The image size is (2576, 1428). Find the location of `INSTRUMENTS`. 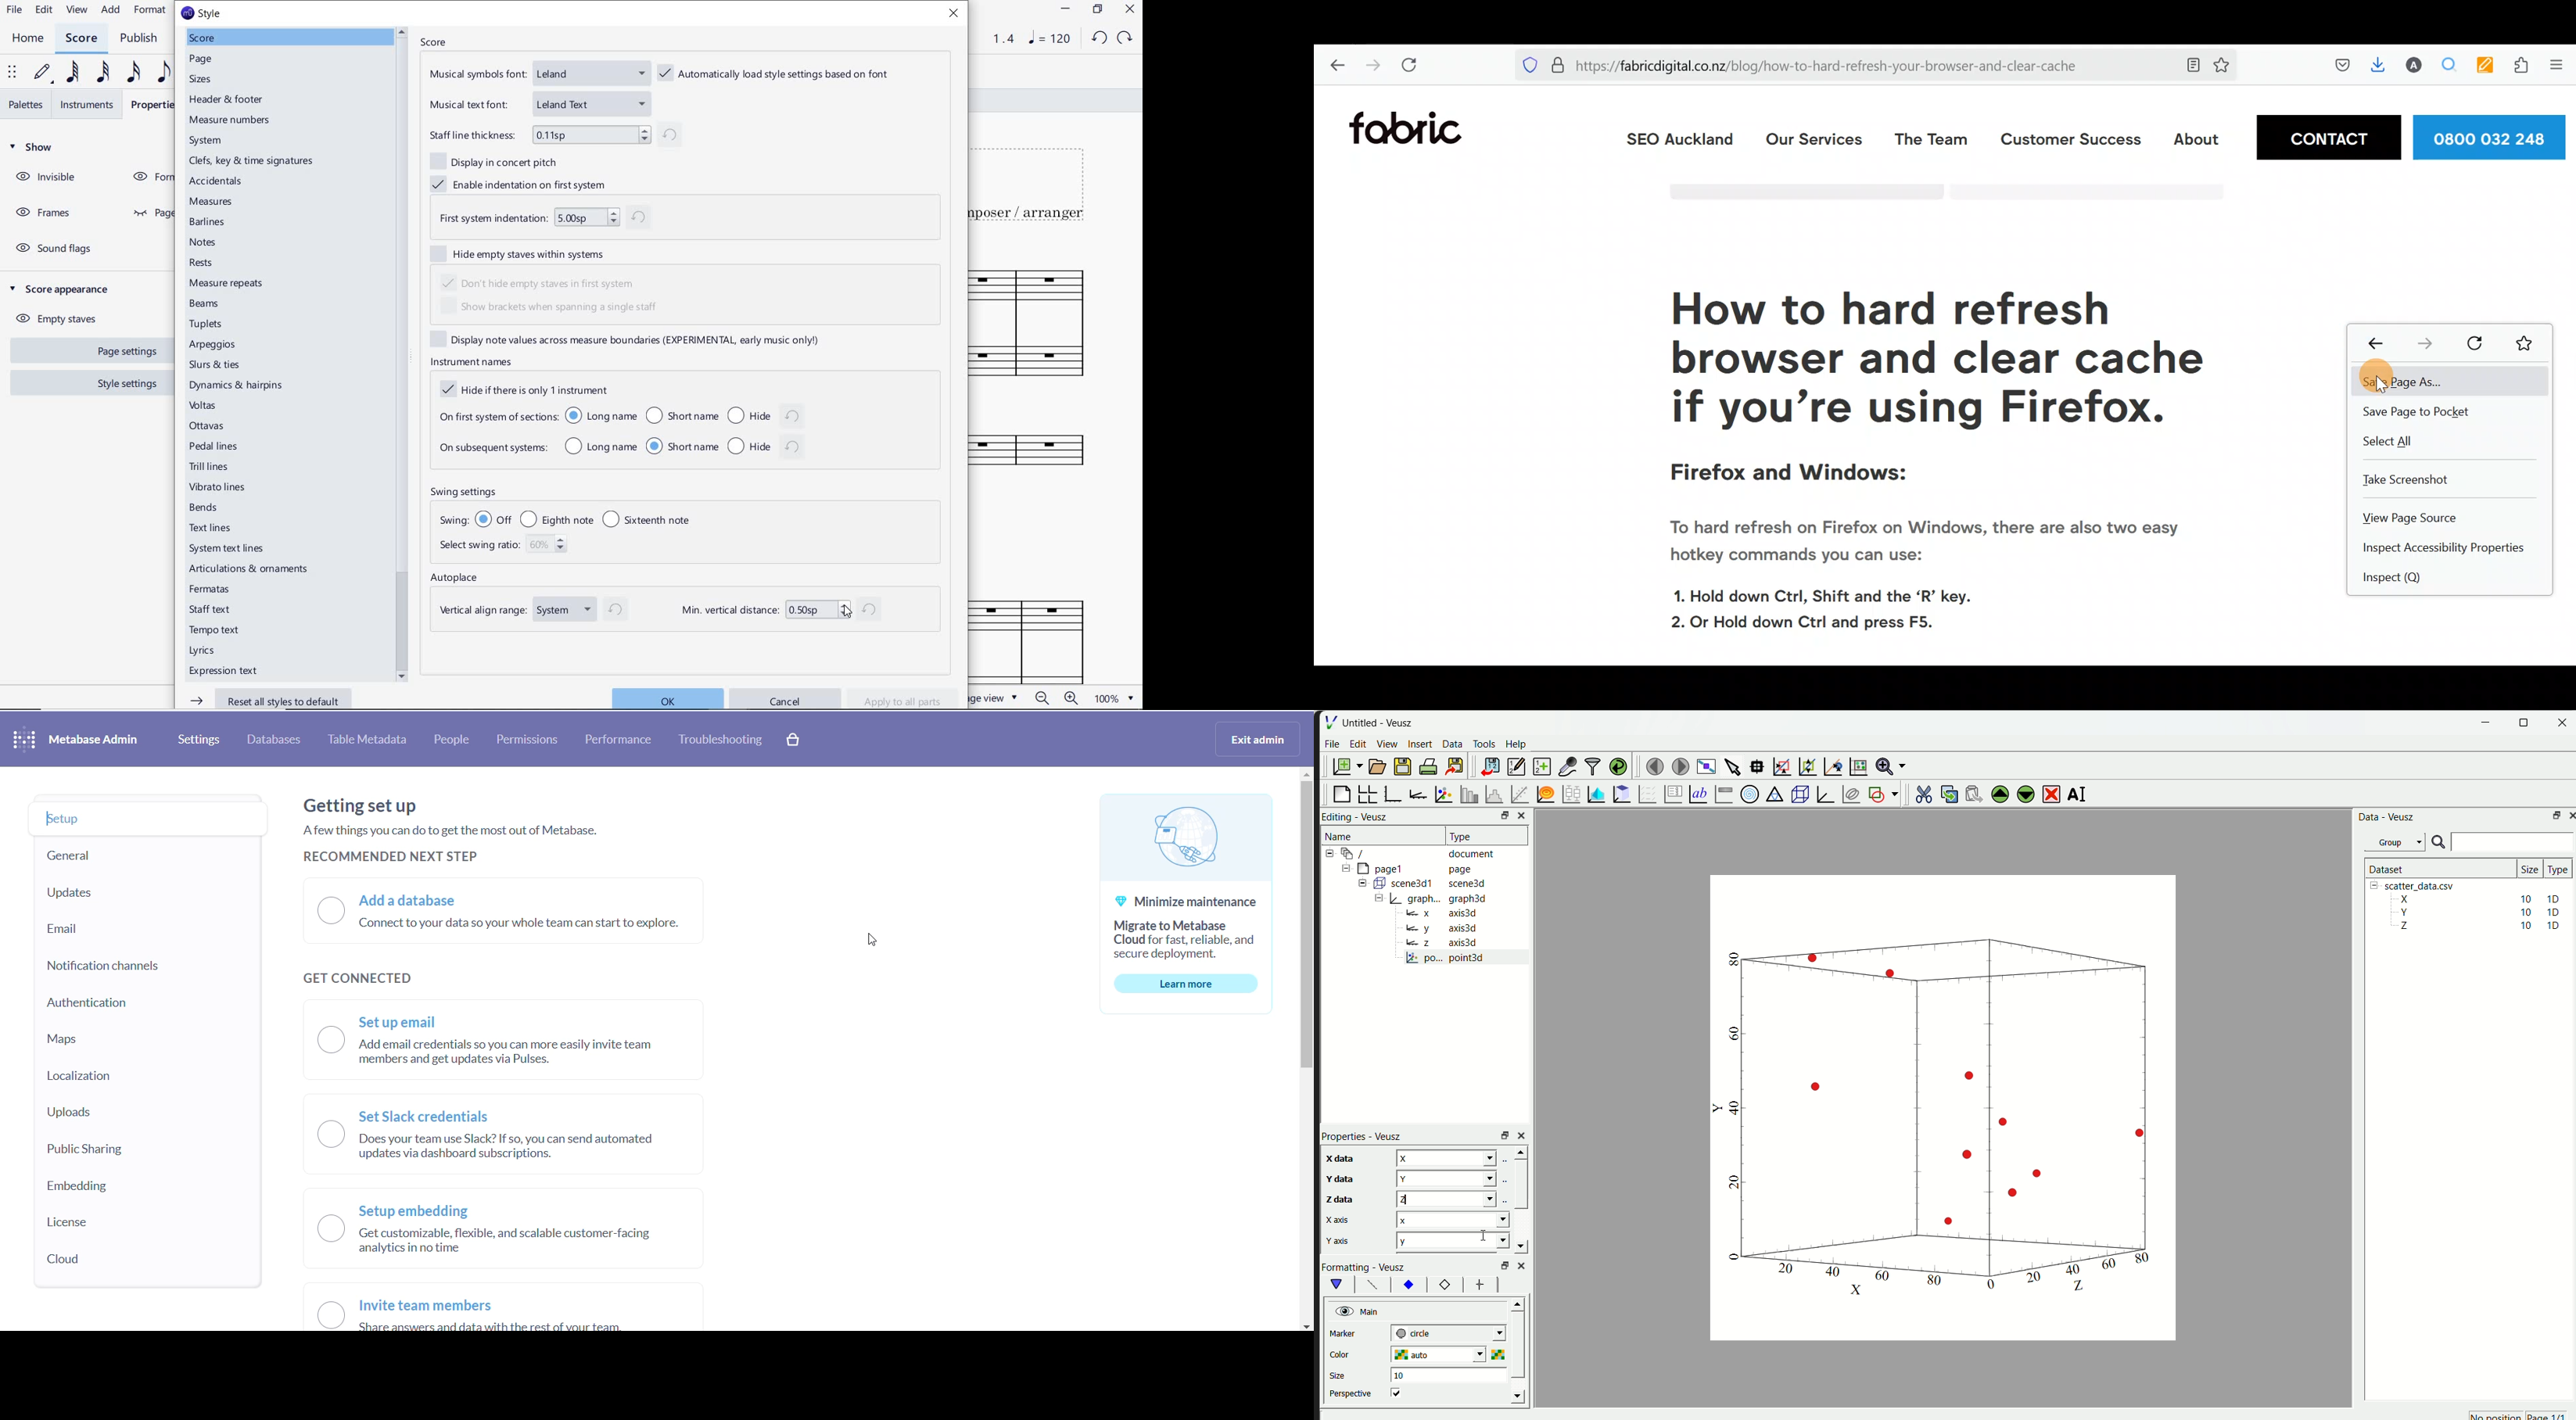

INSTRUMENTS is located at coordinates (90, 103).